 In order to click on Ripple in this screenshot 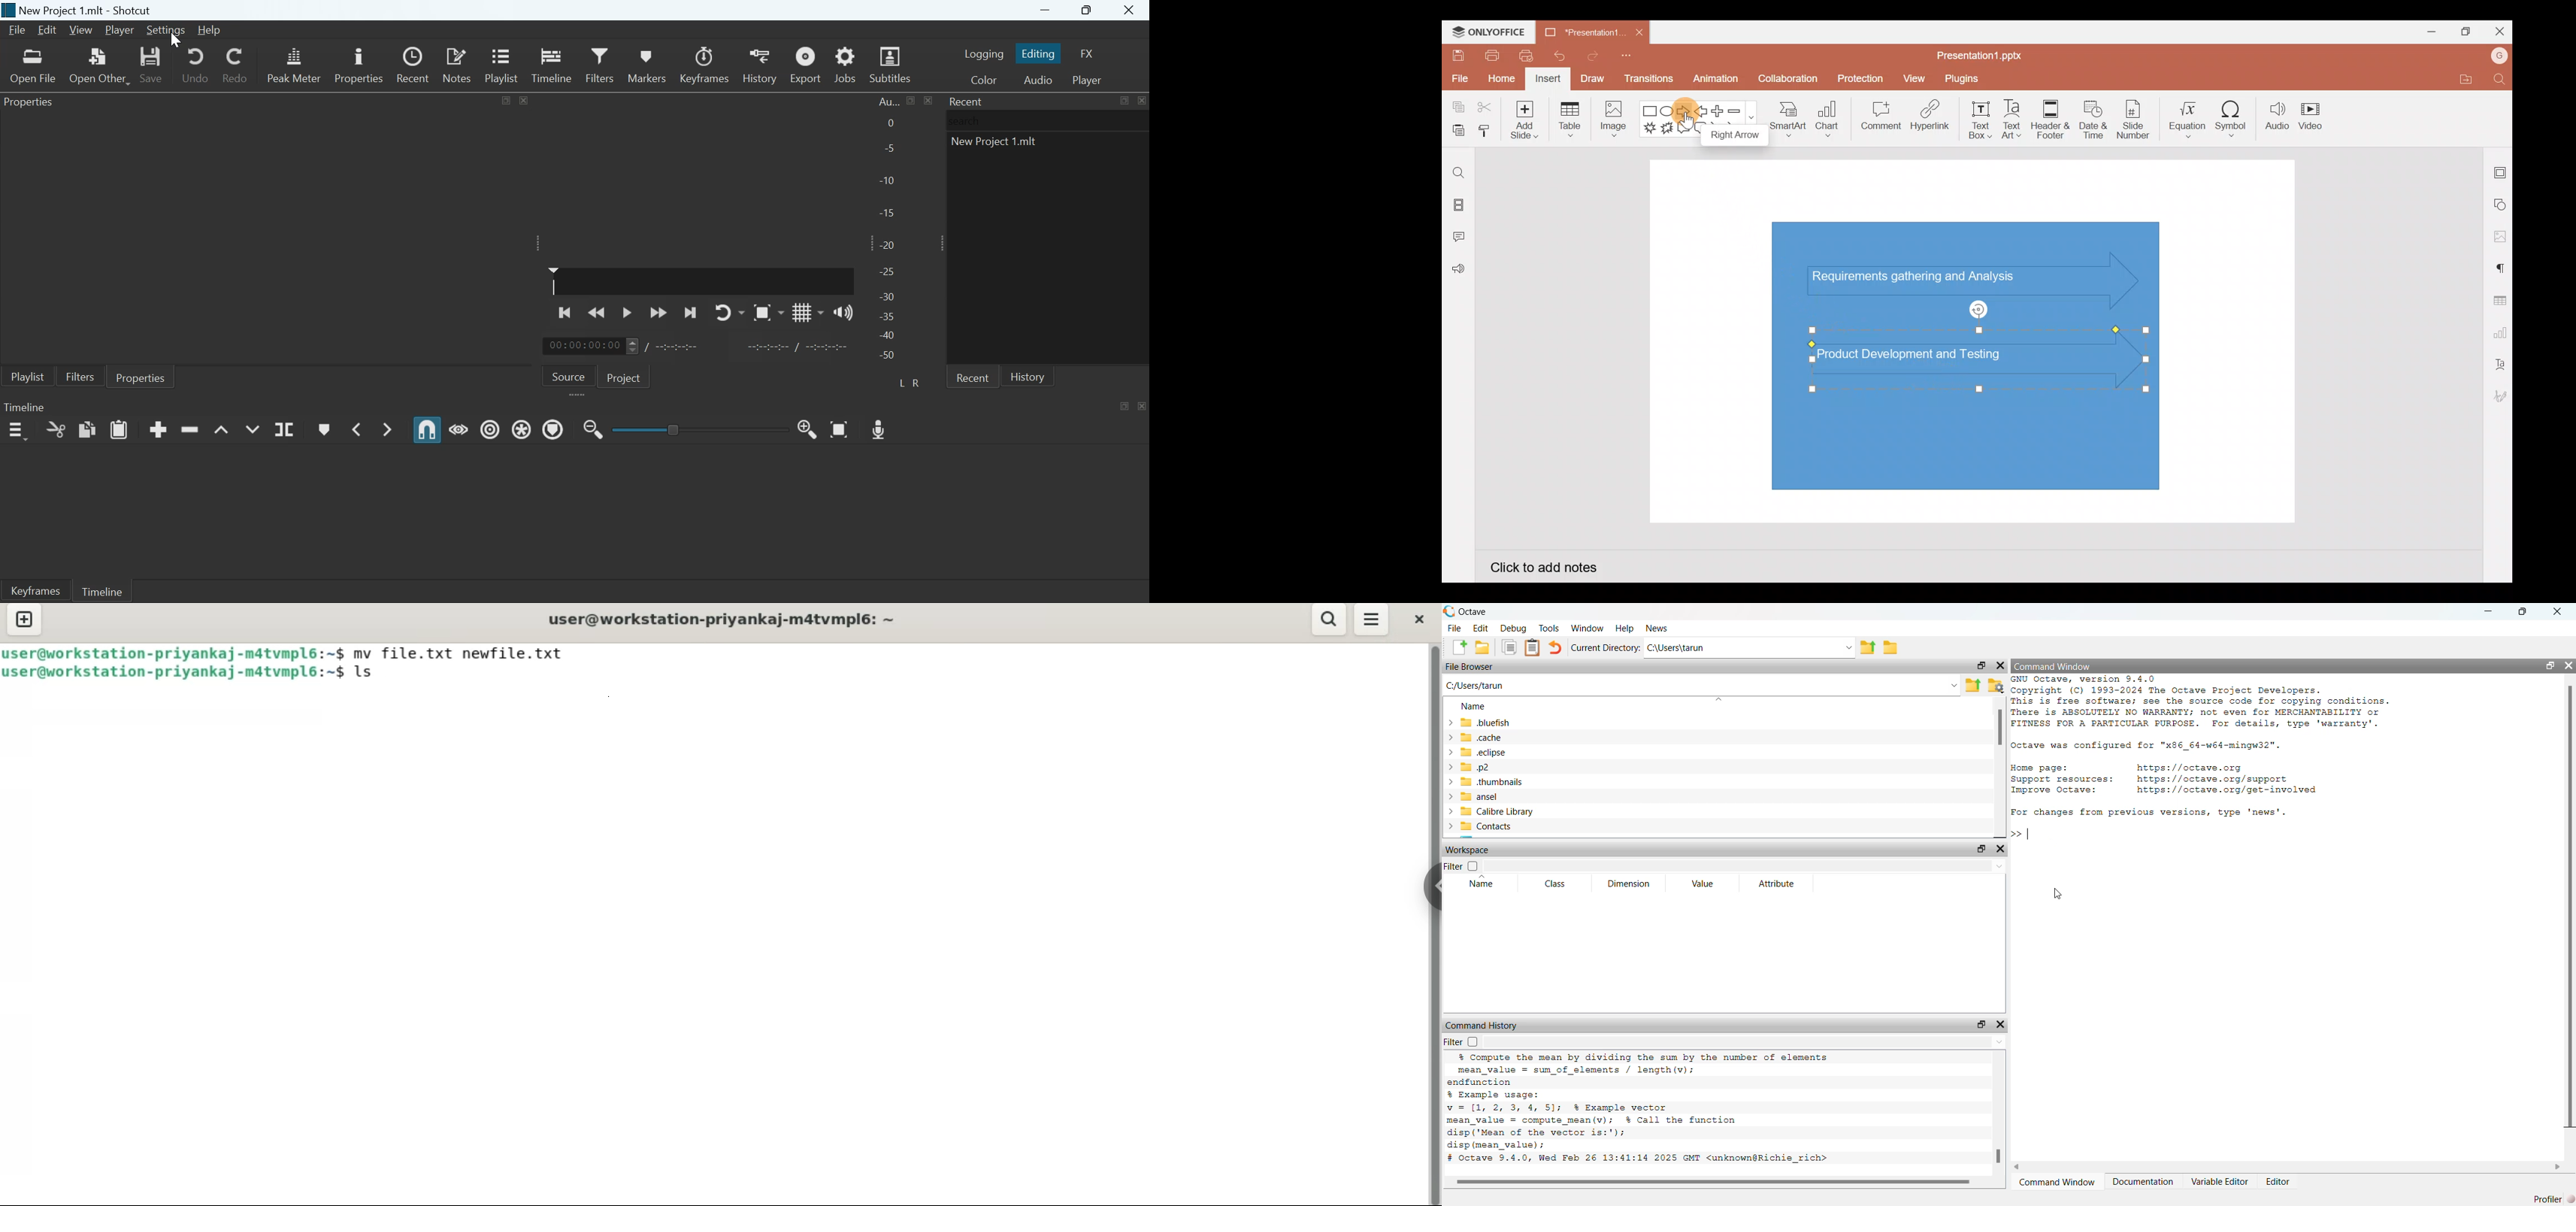, I will do `click(490, 429)`.